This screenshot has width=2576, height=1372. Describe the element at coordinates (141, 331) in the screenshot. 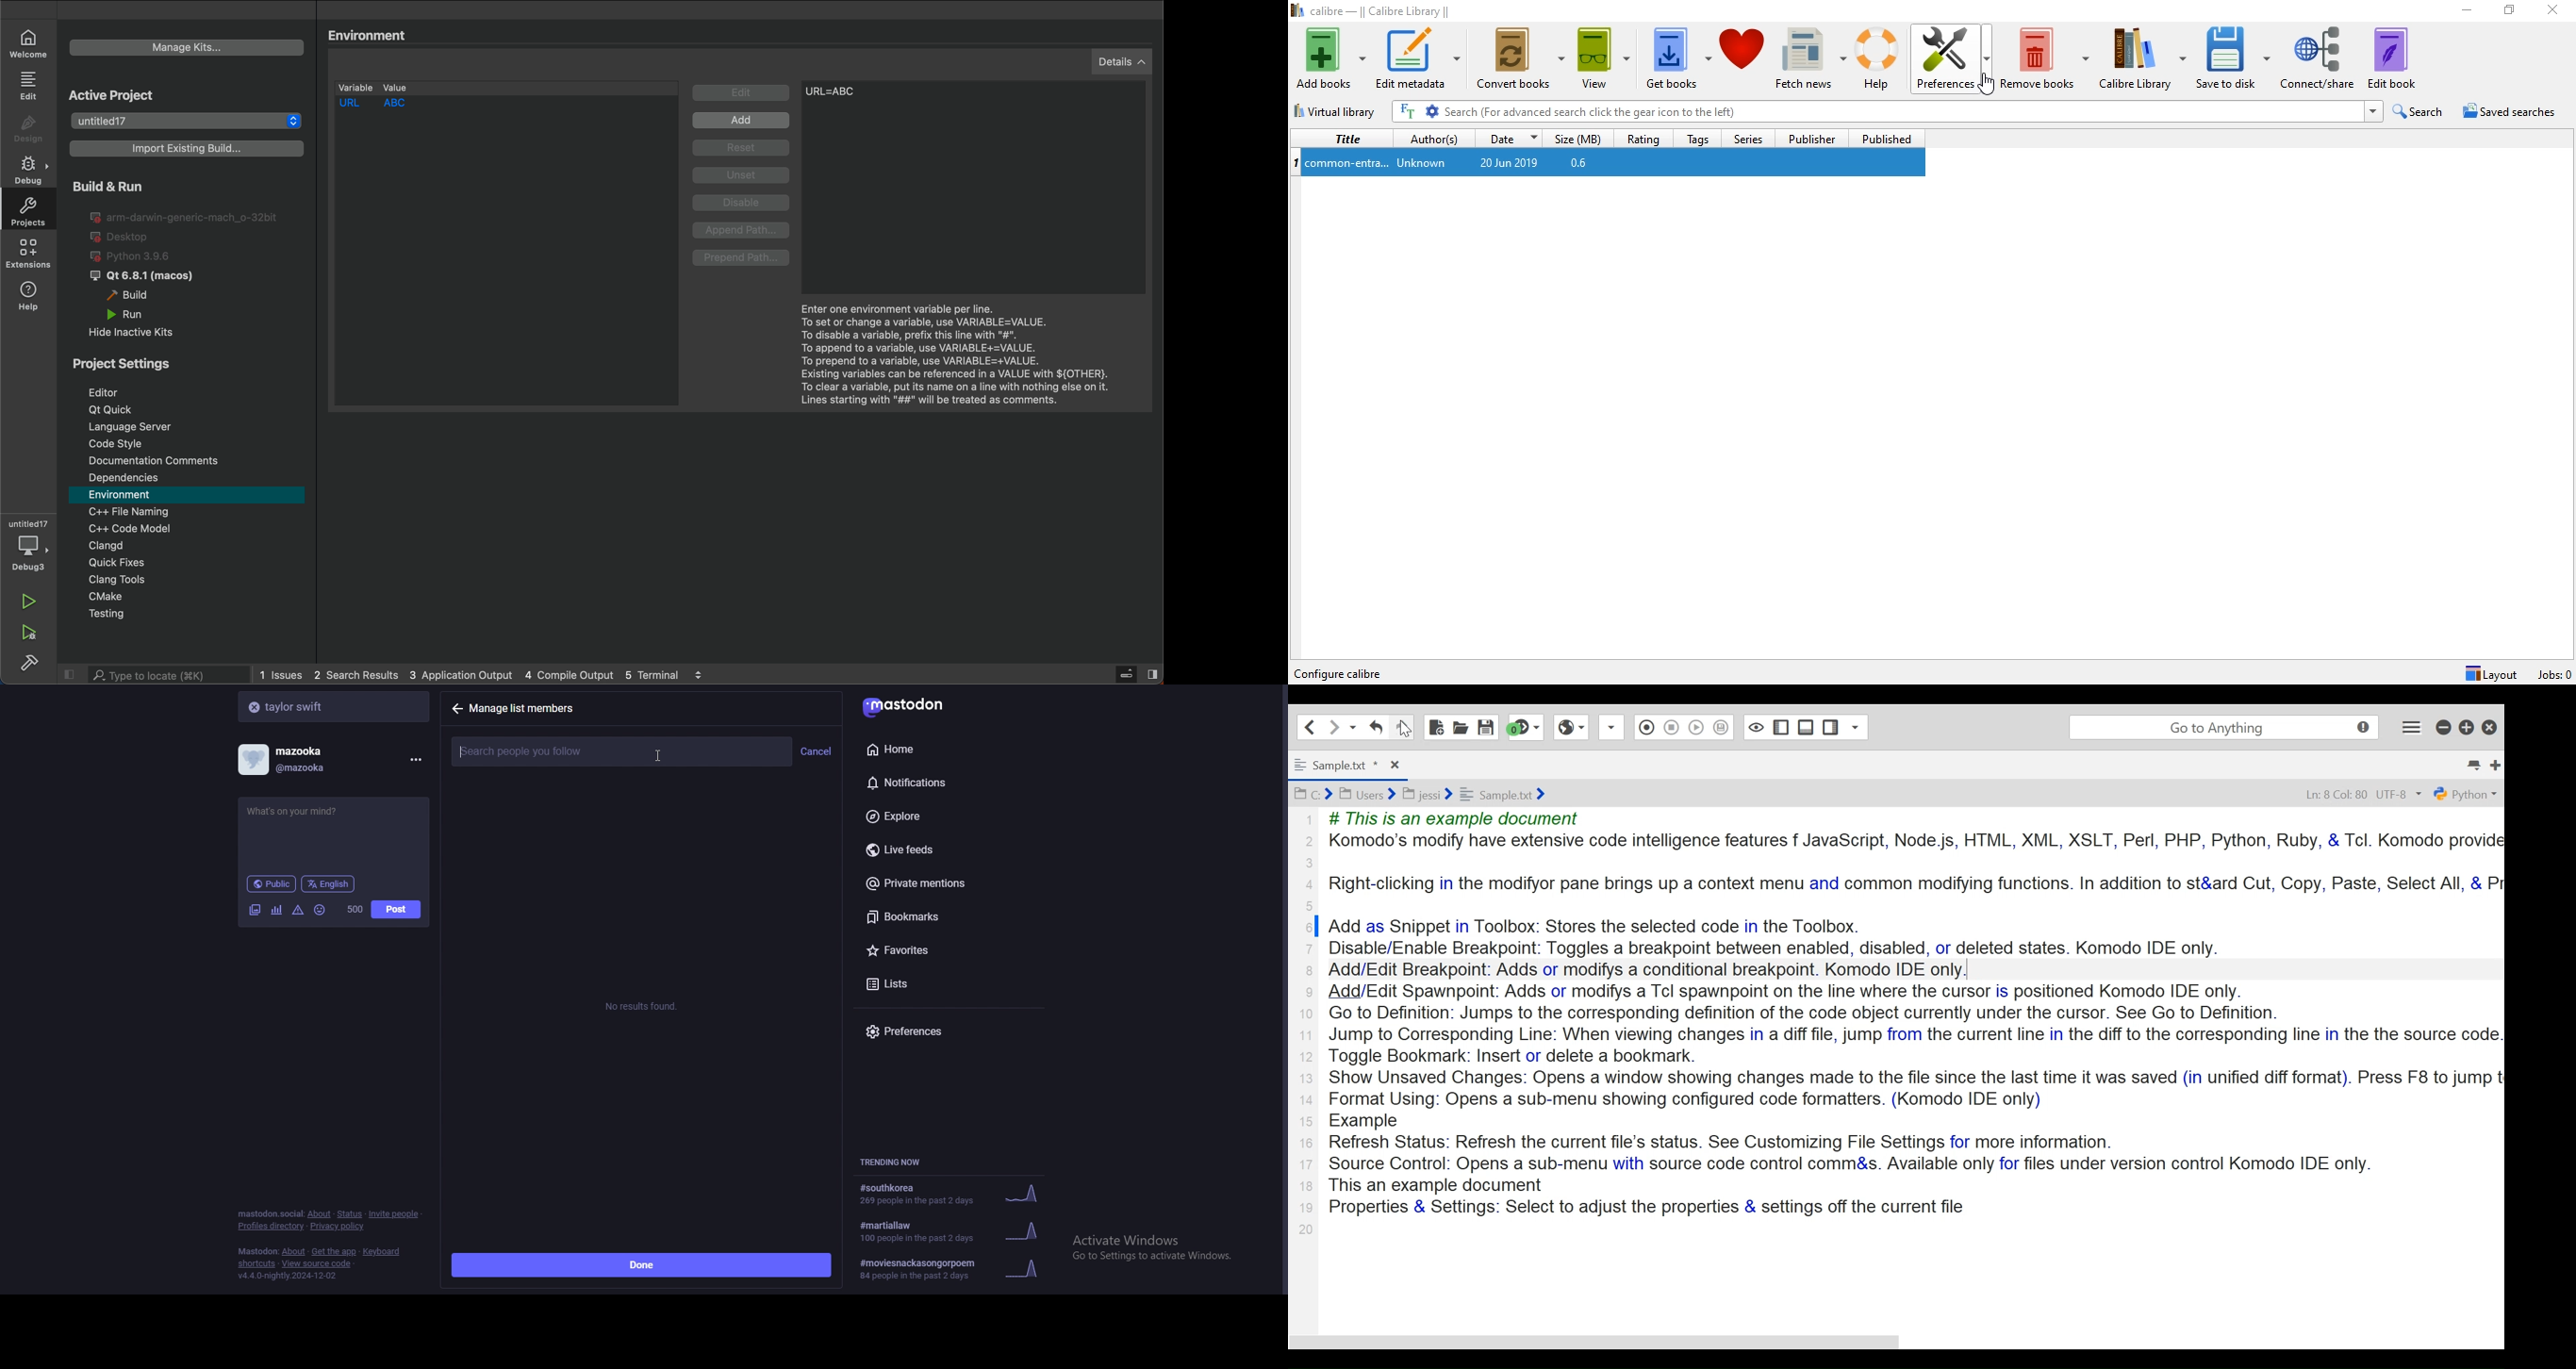

I see `hide inactive kits` at that location.